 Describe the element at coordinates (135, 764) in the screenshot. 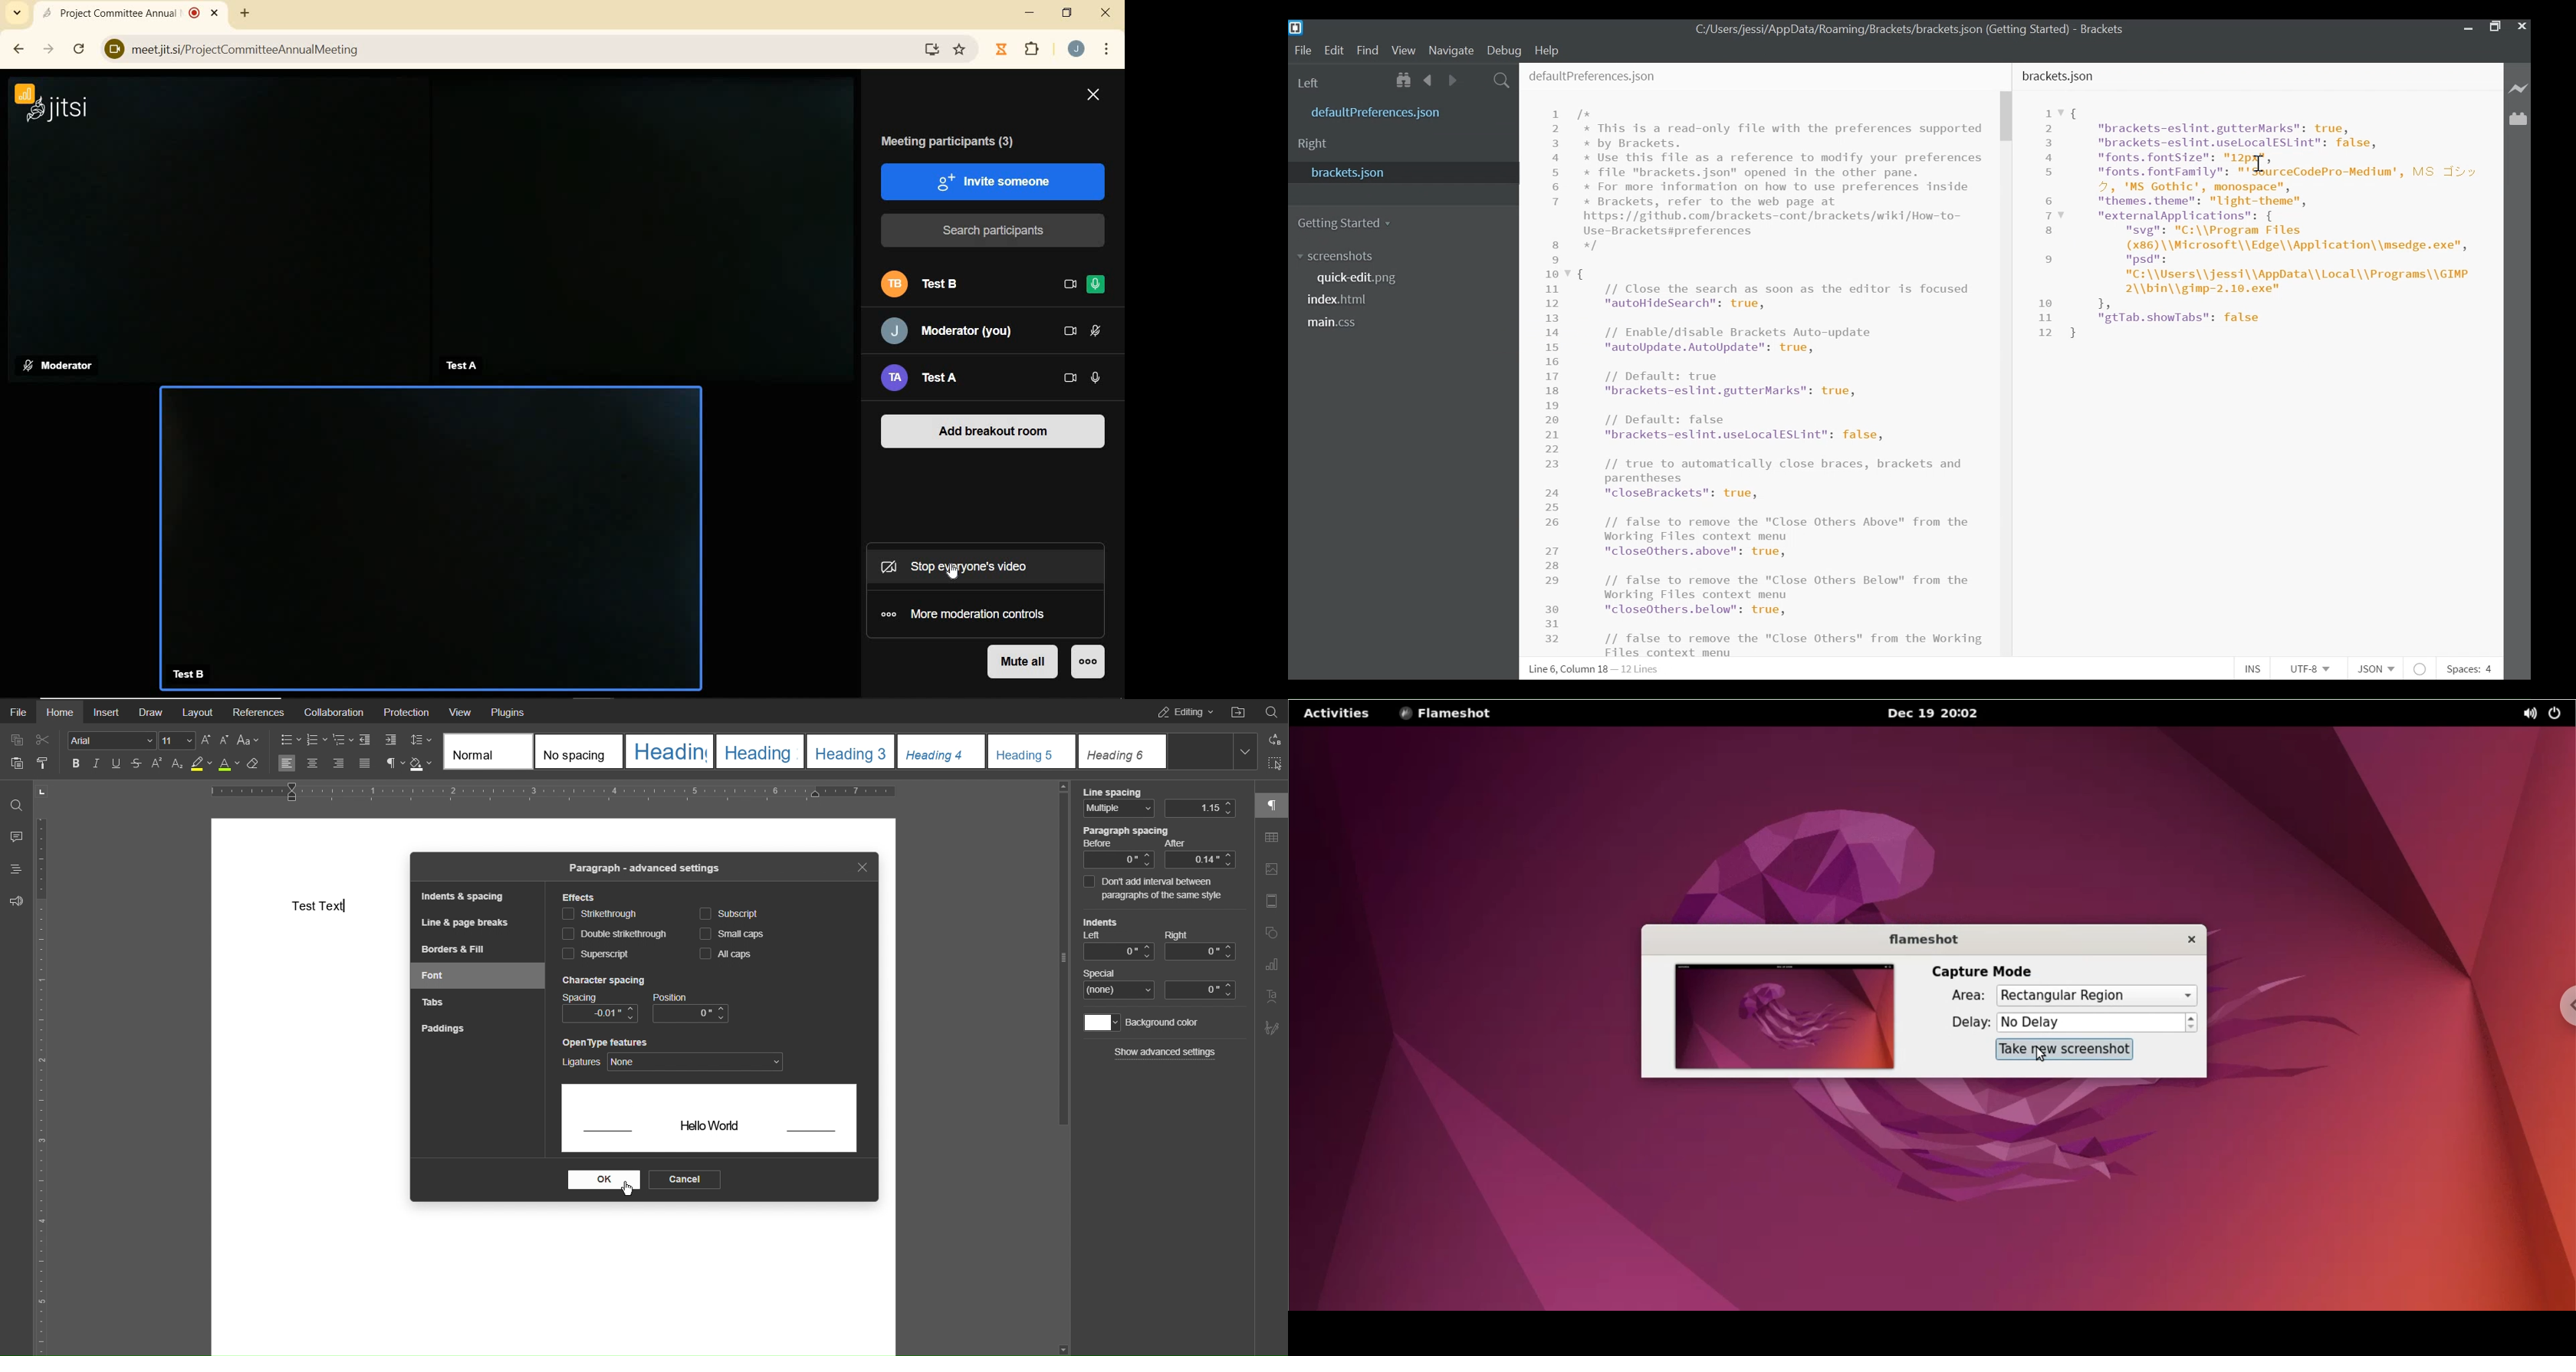

I see `Strikethrough` at that location.